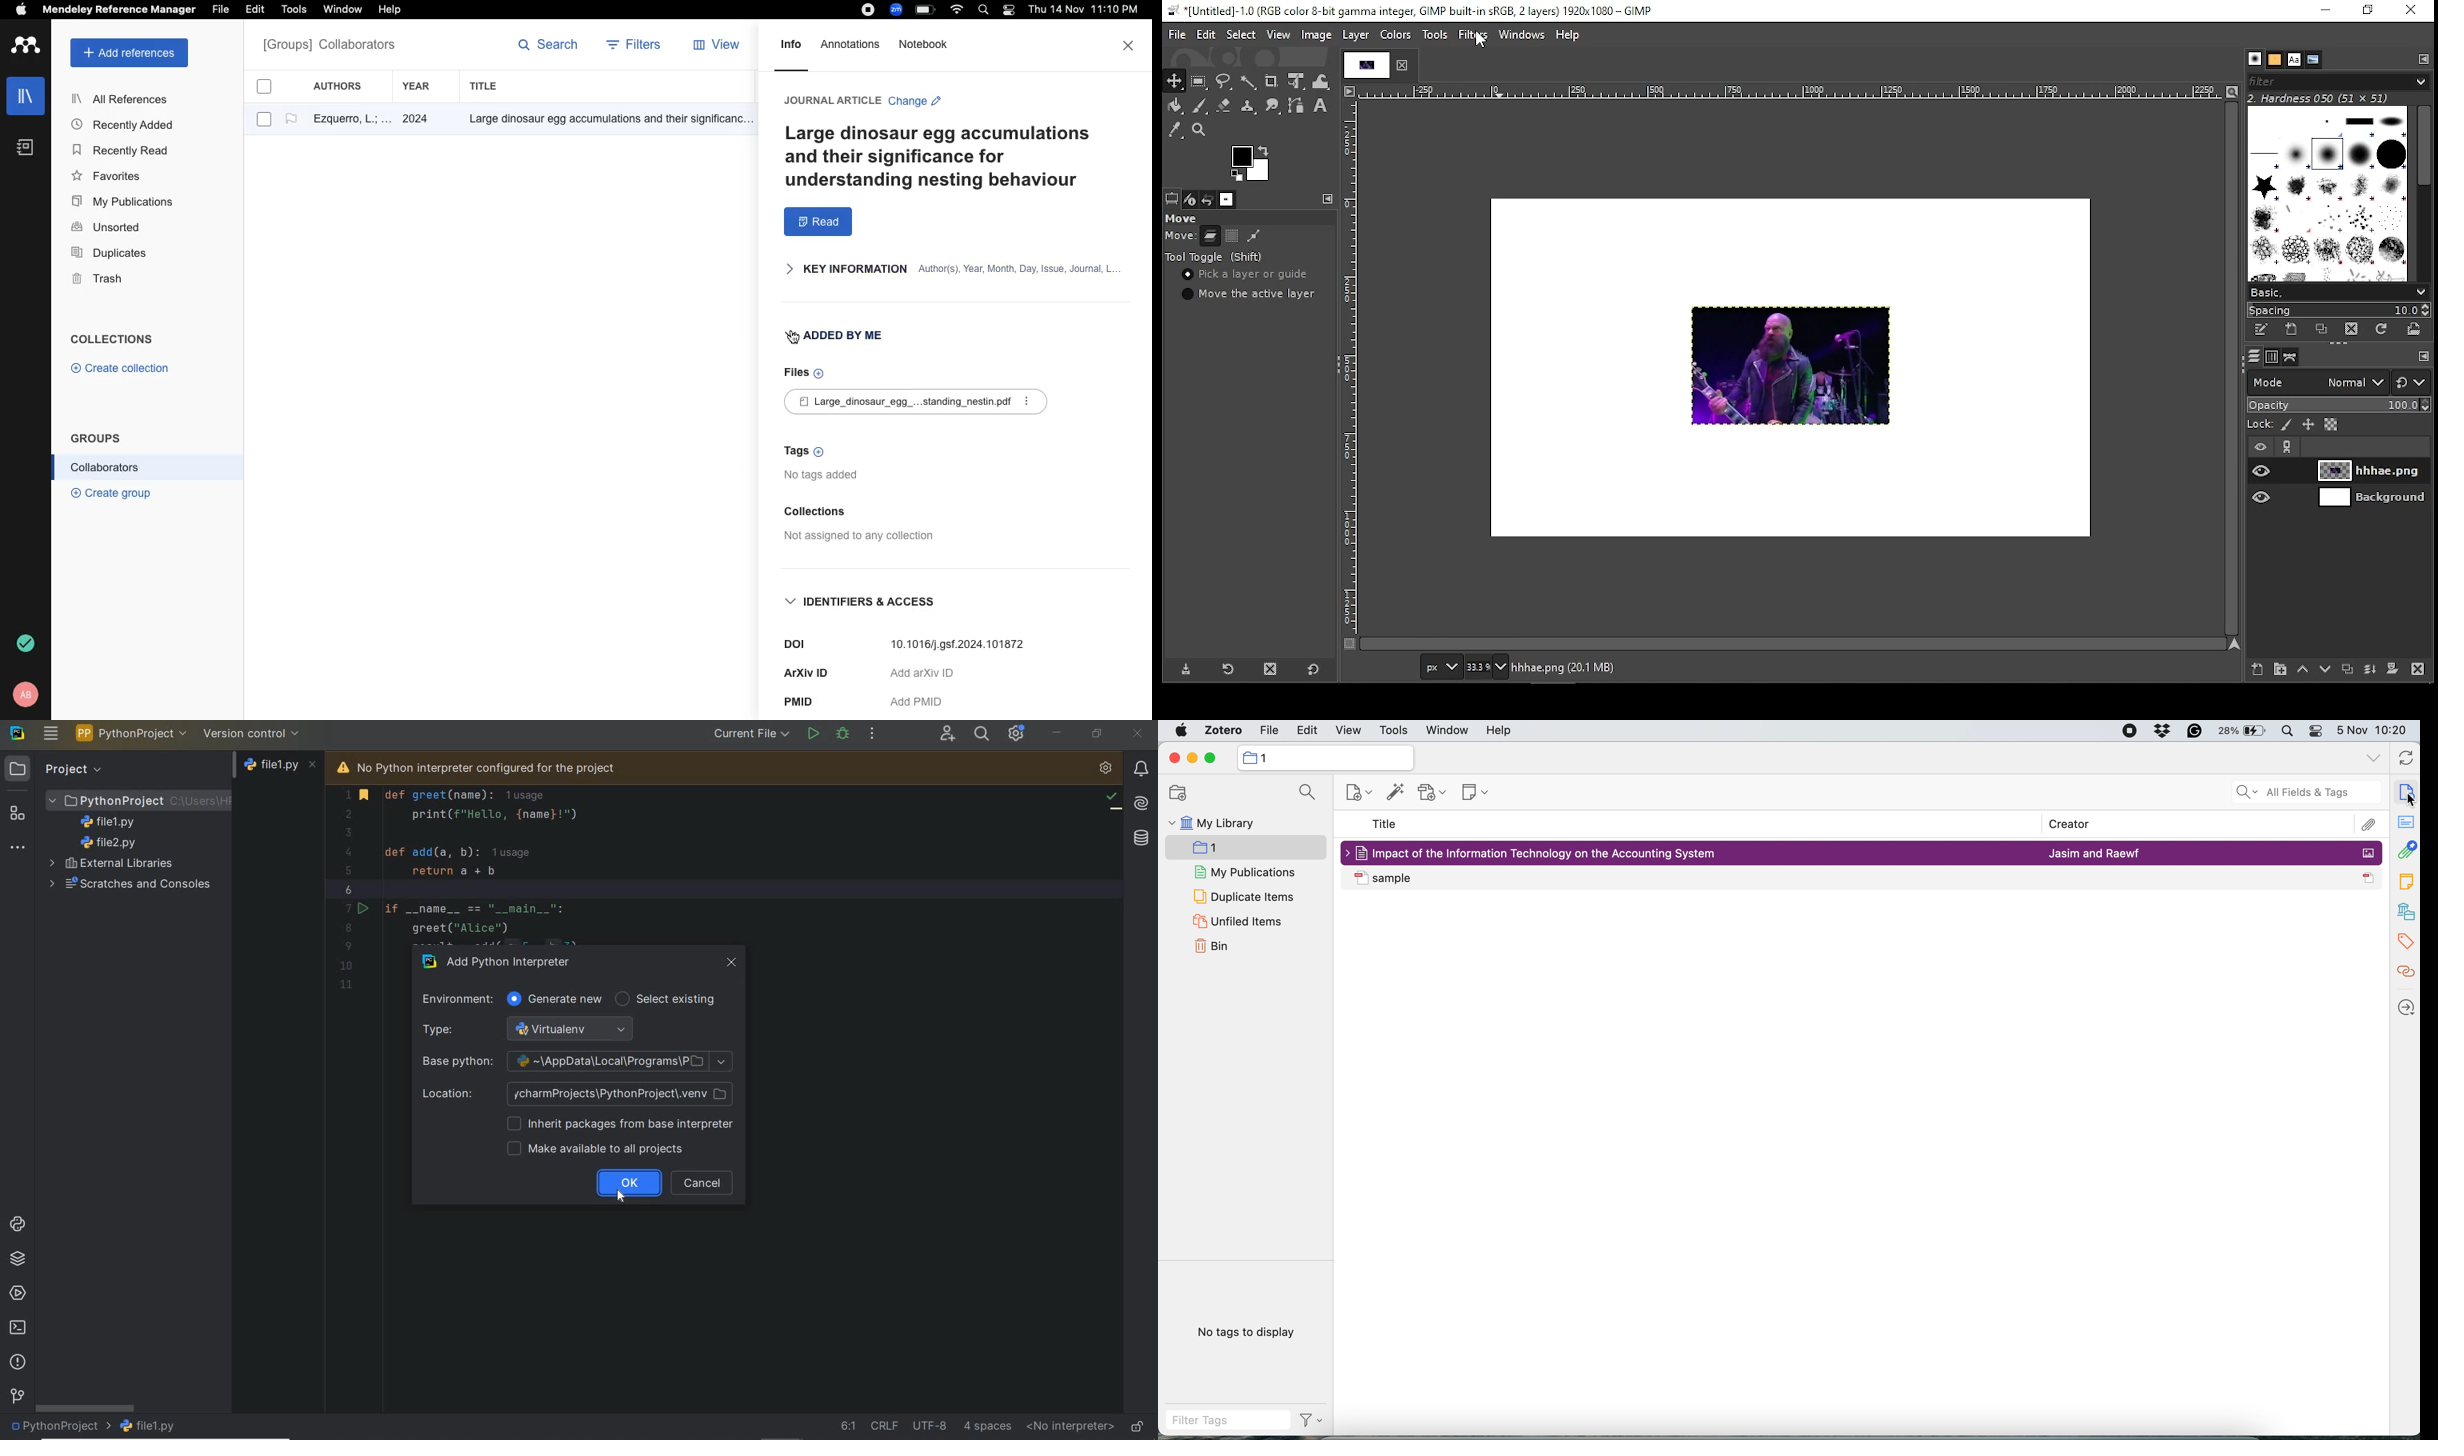  I want to click on all tags, so click(2373, 758).